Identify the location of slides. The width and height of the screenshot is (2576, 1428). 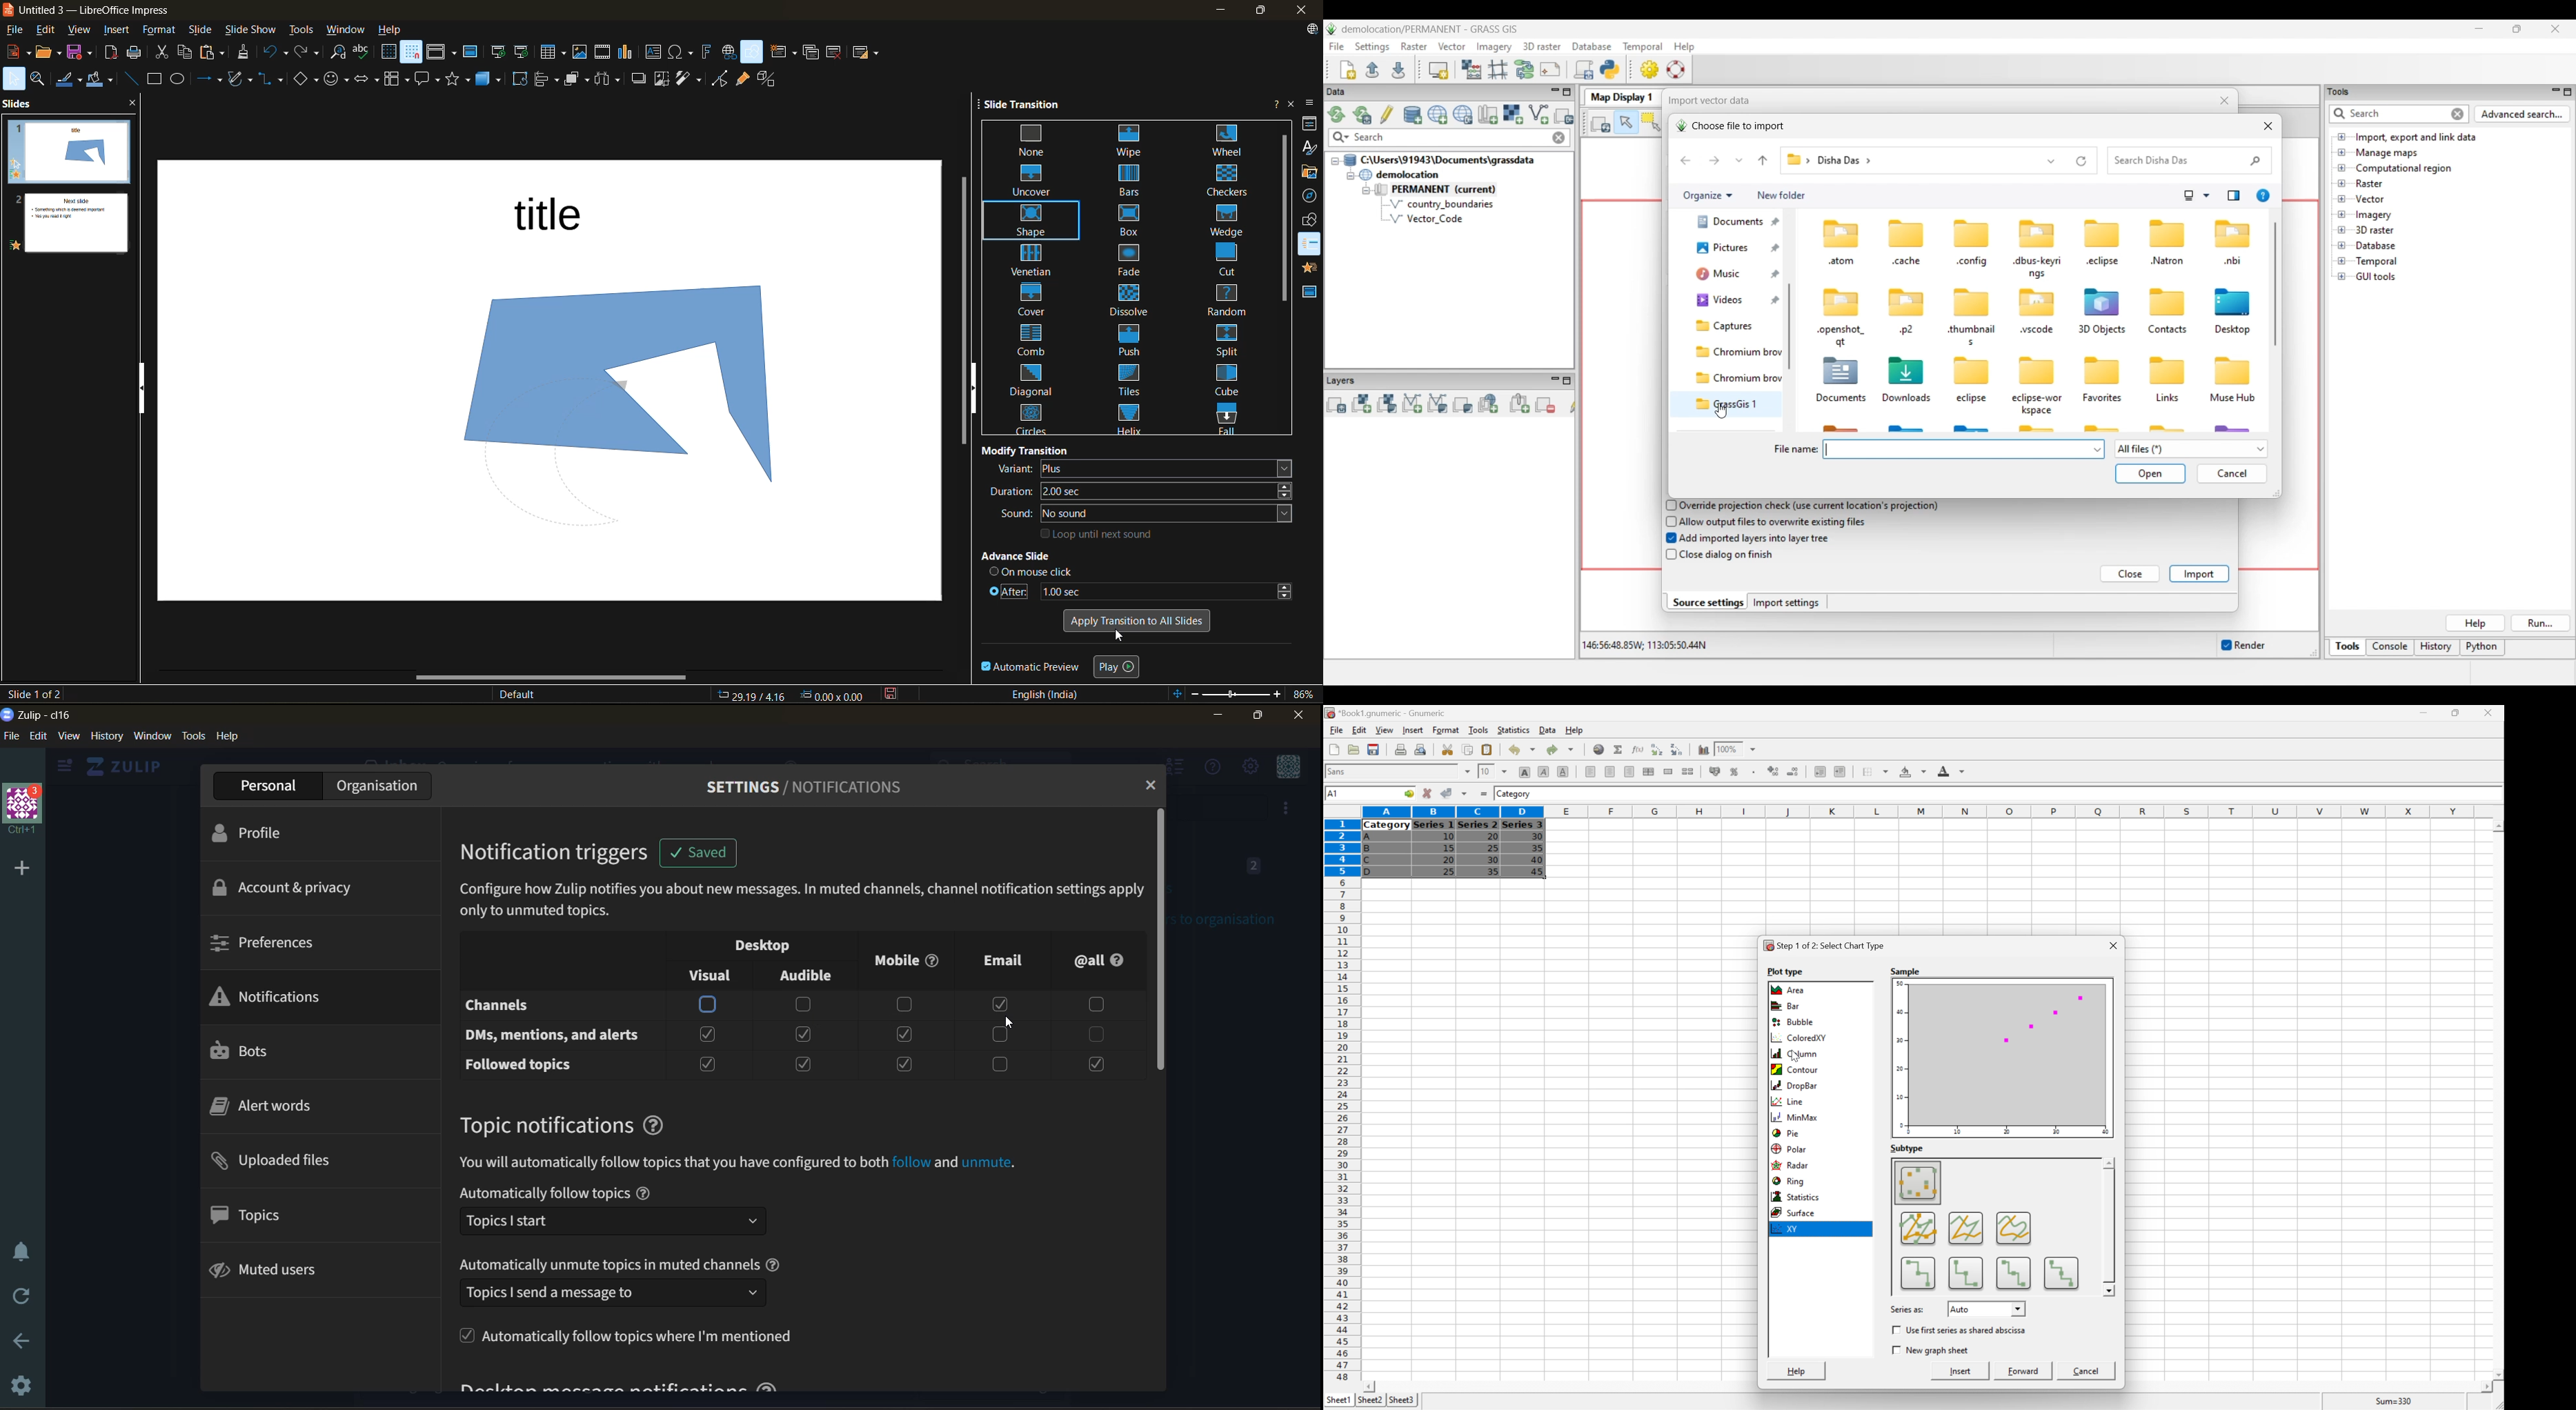
(65, 188).